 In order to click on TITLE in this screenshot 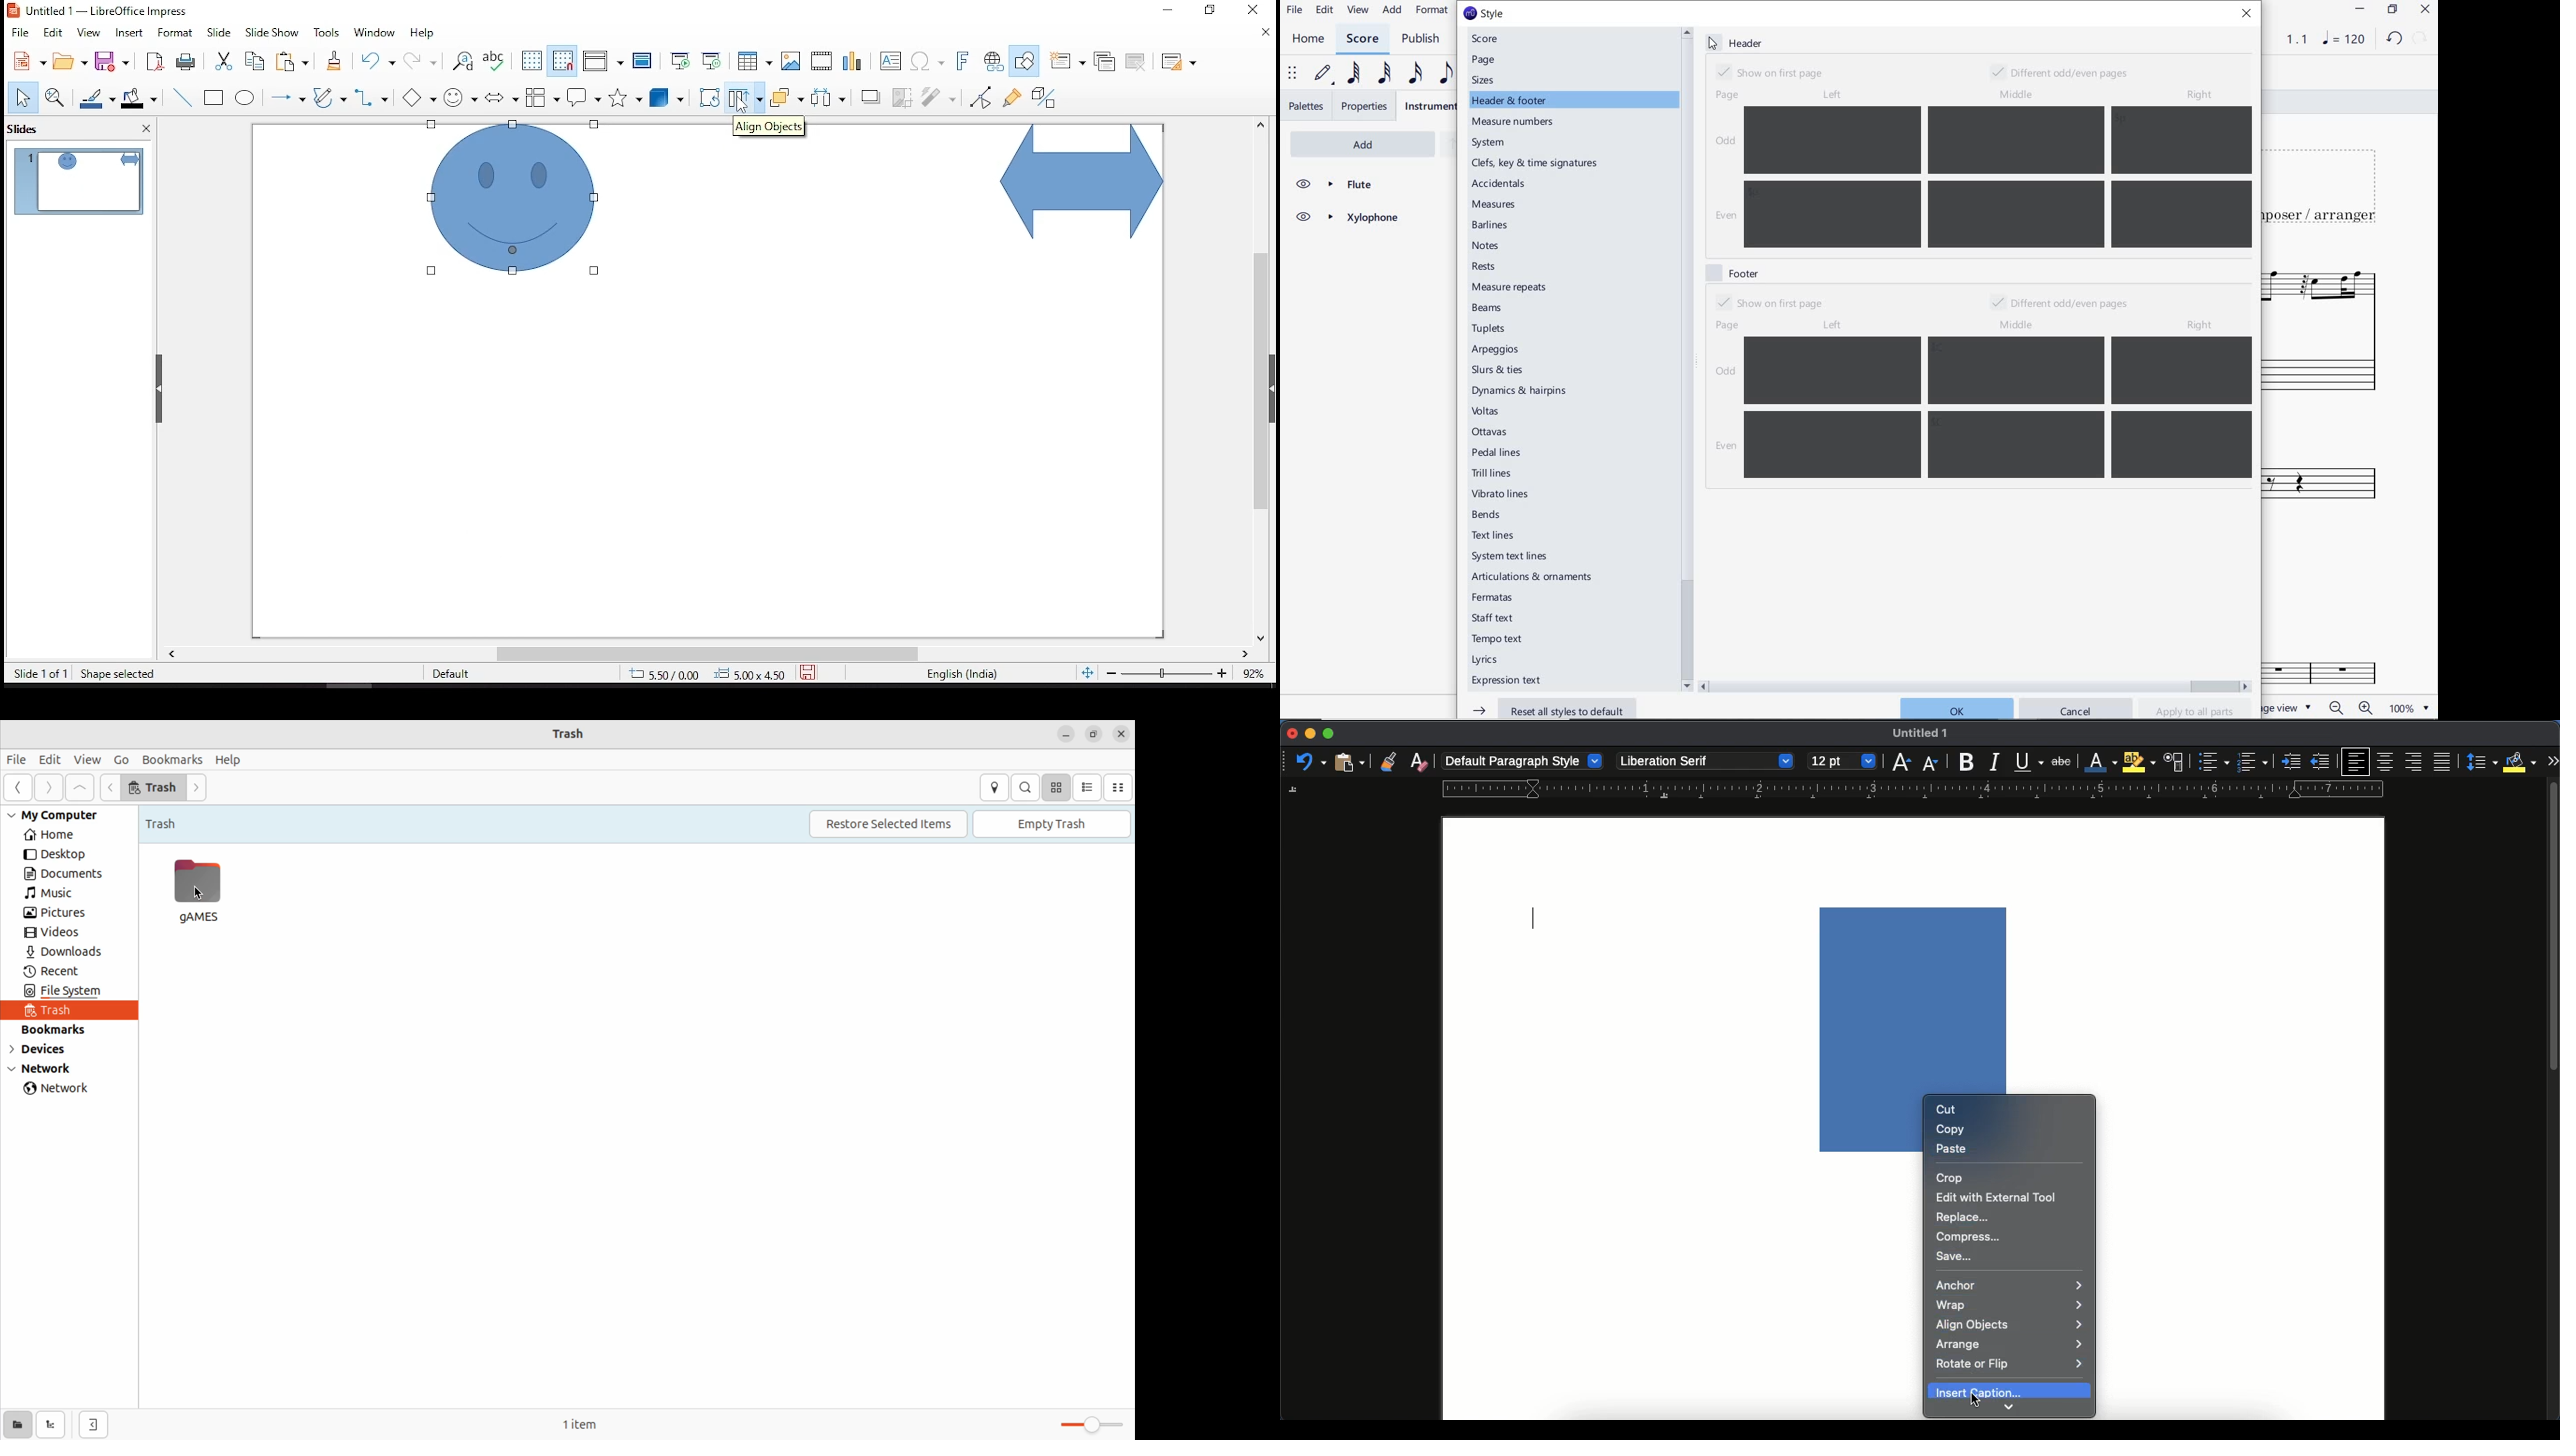, I will do `click(2325, 187)`.